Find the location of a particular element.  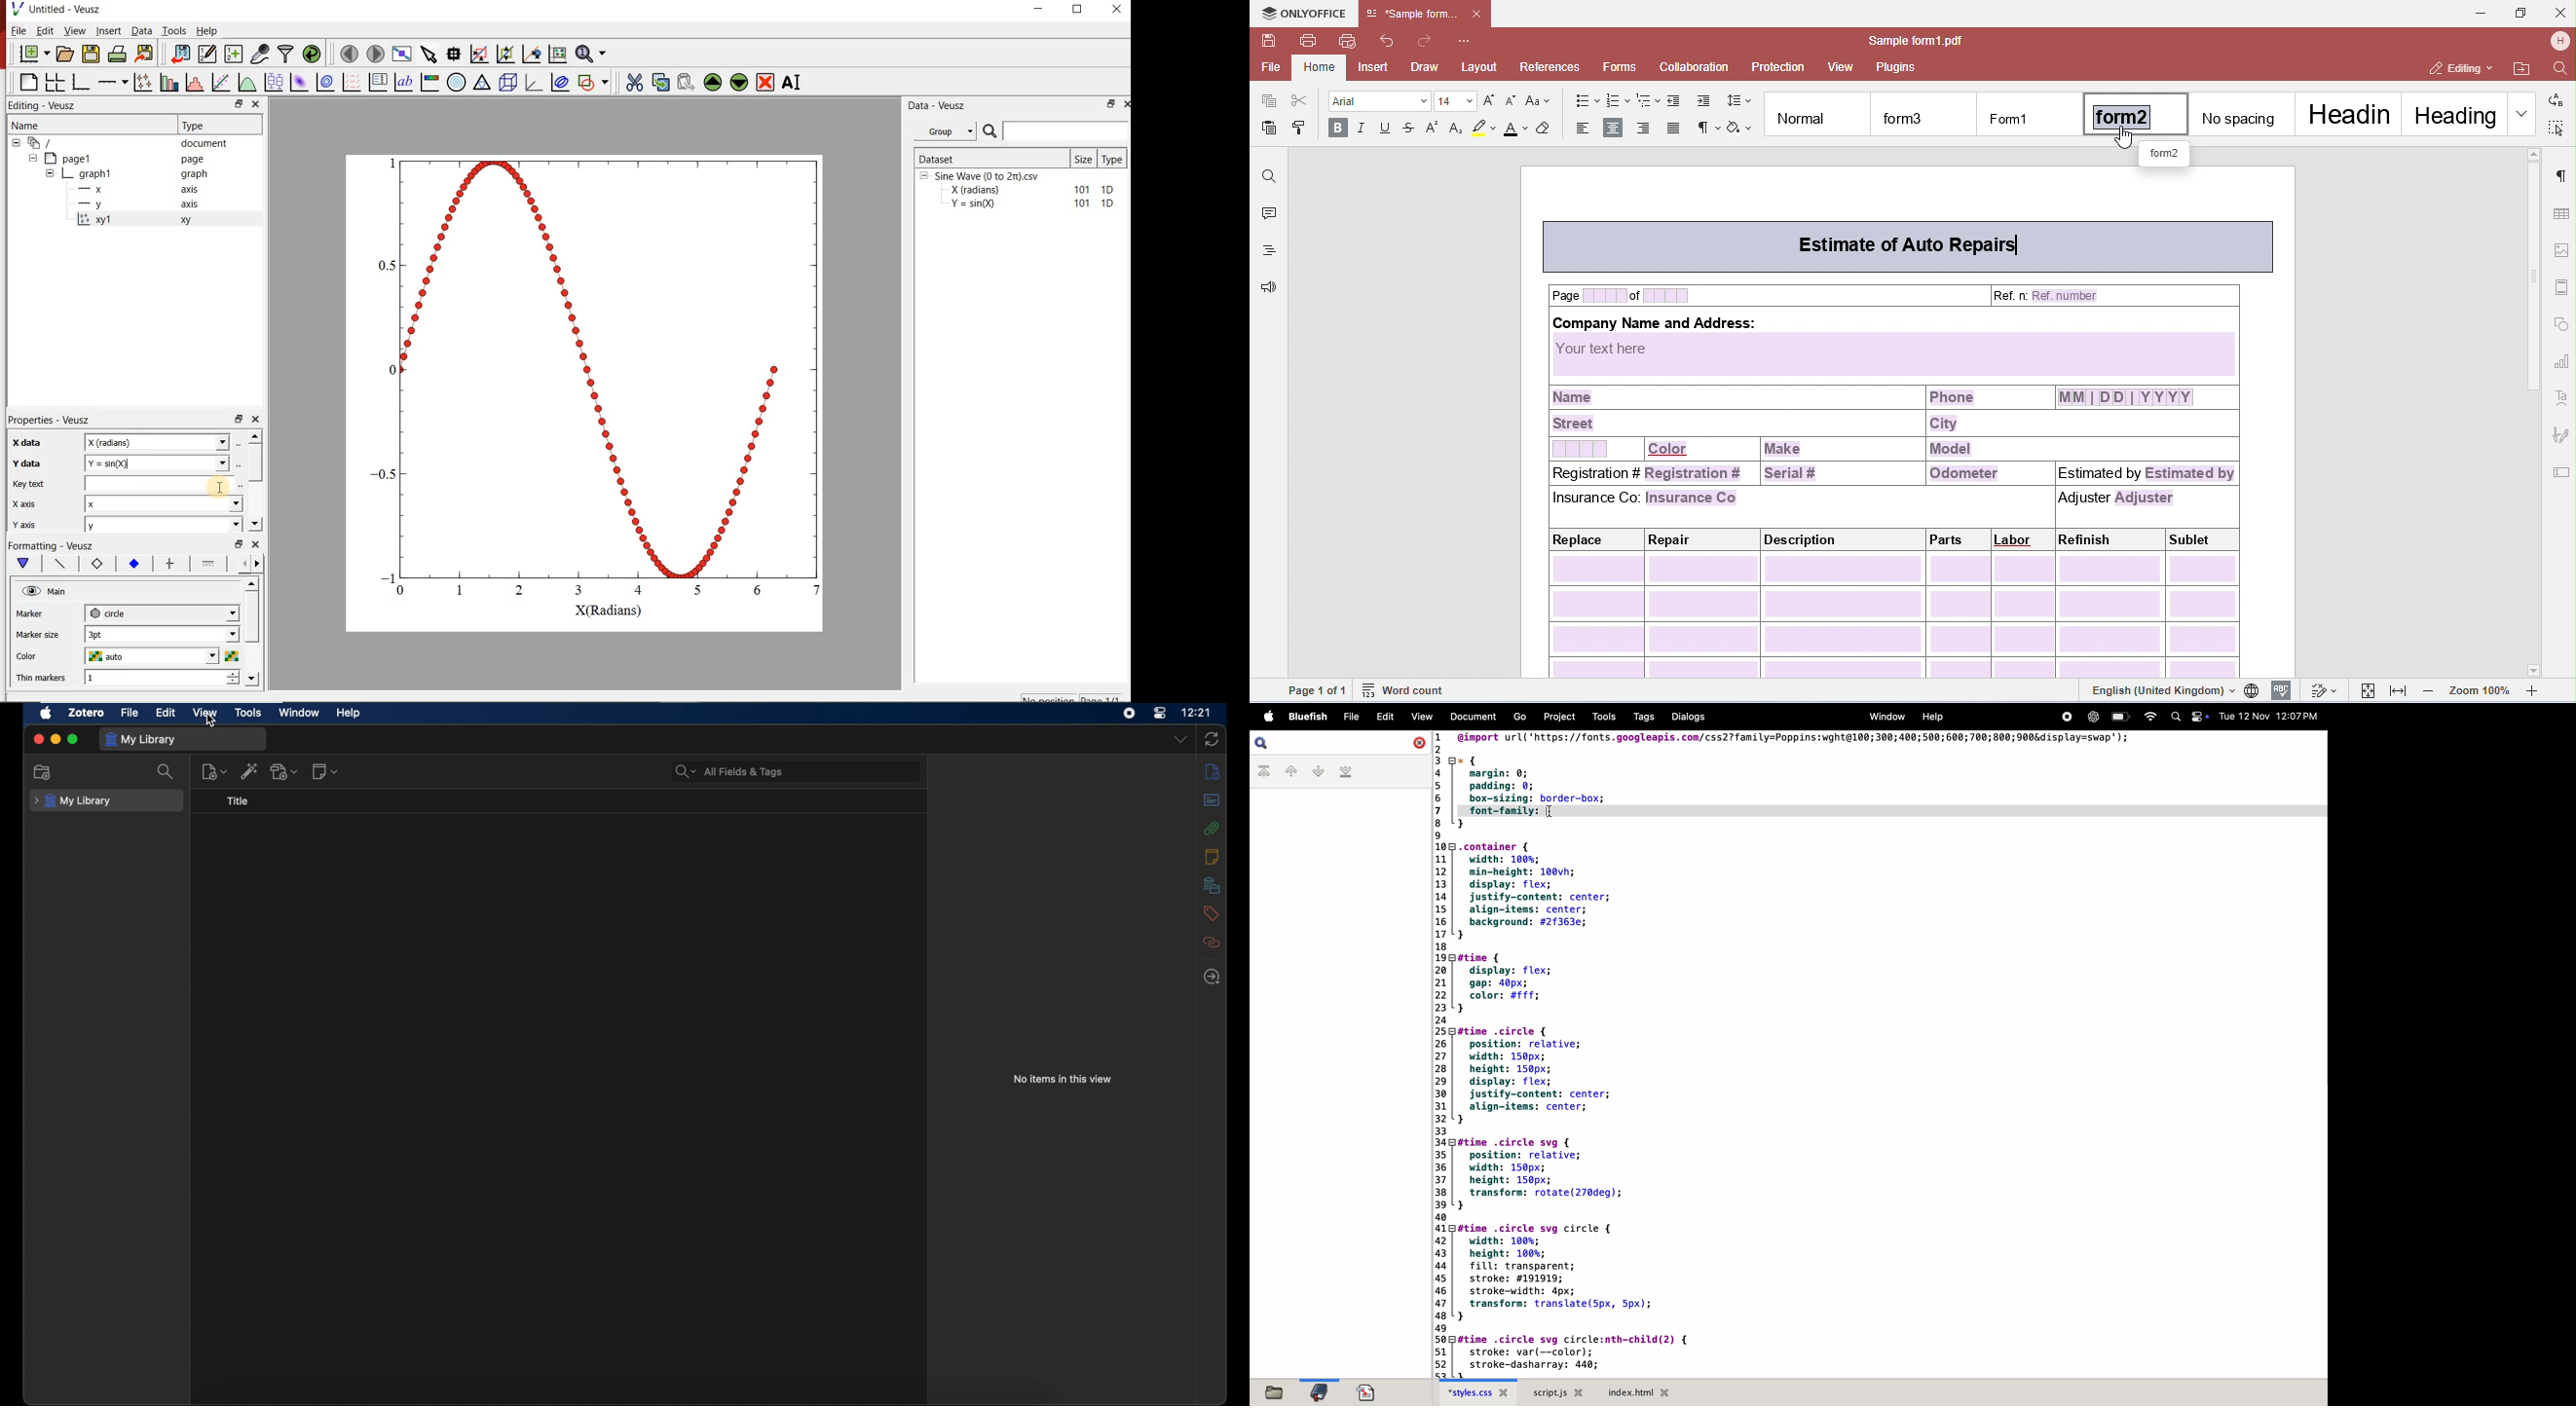

Edit is located at coordinates (45, 31).